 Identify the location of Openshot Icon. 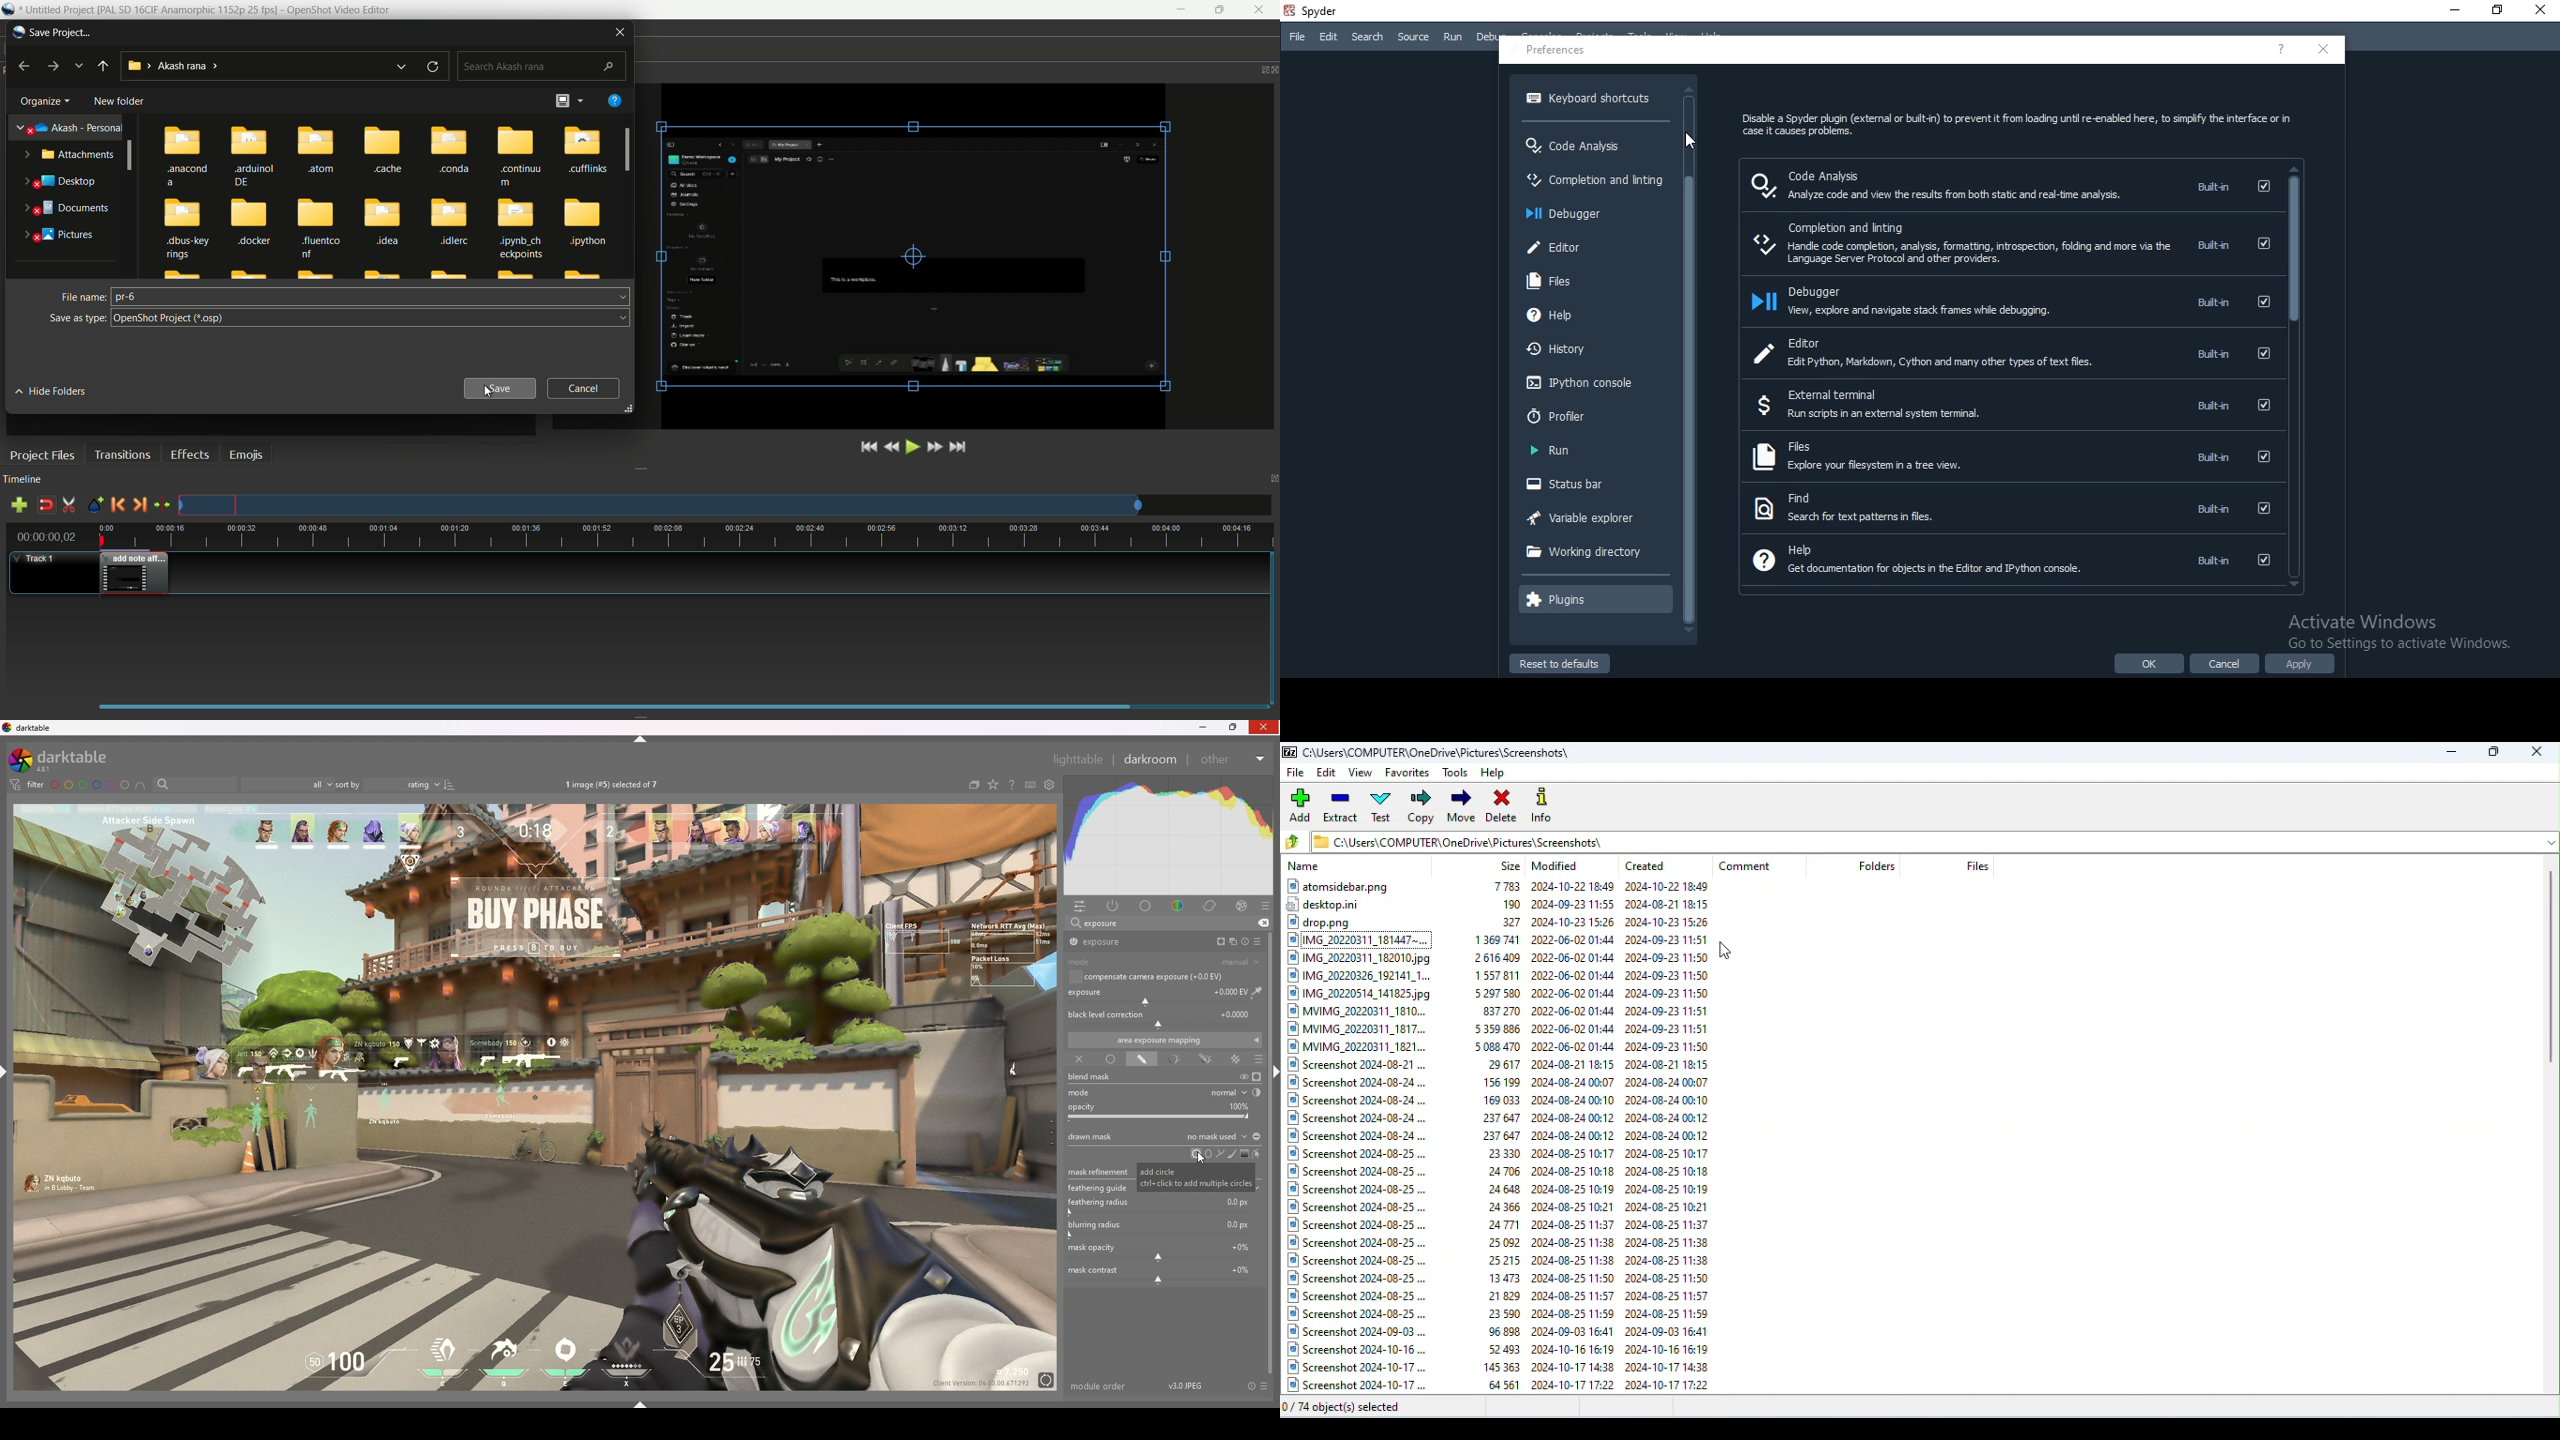
(9, 10).